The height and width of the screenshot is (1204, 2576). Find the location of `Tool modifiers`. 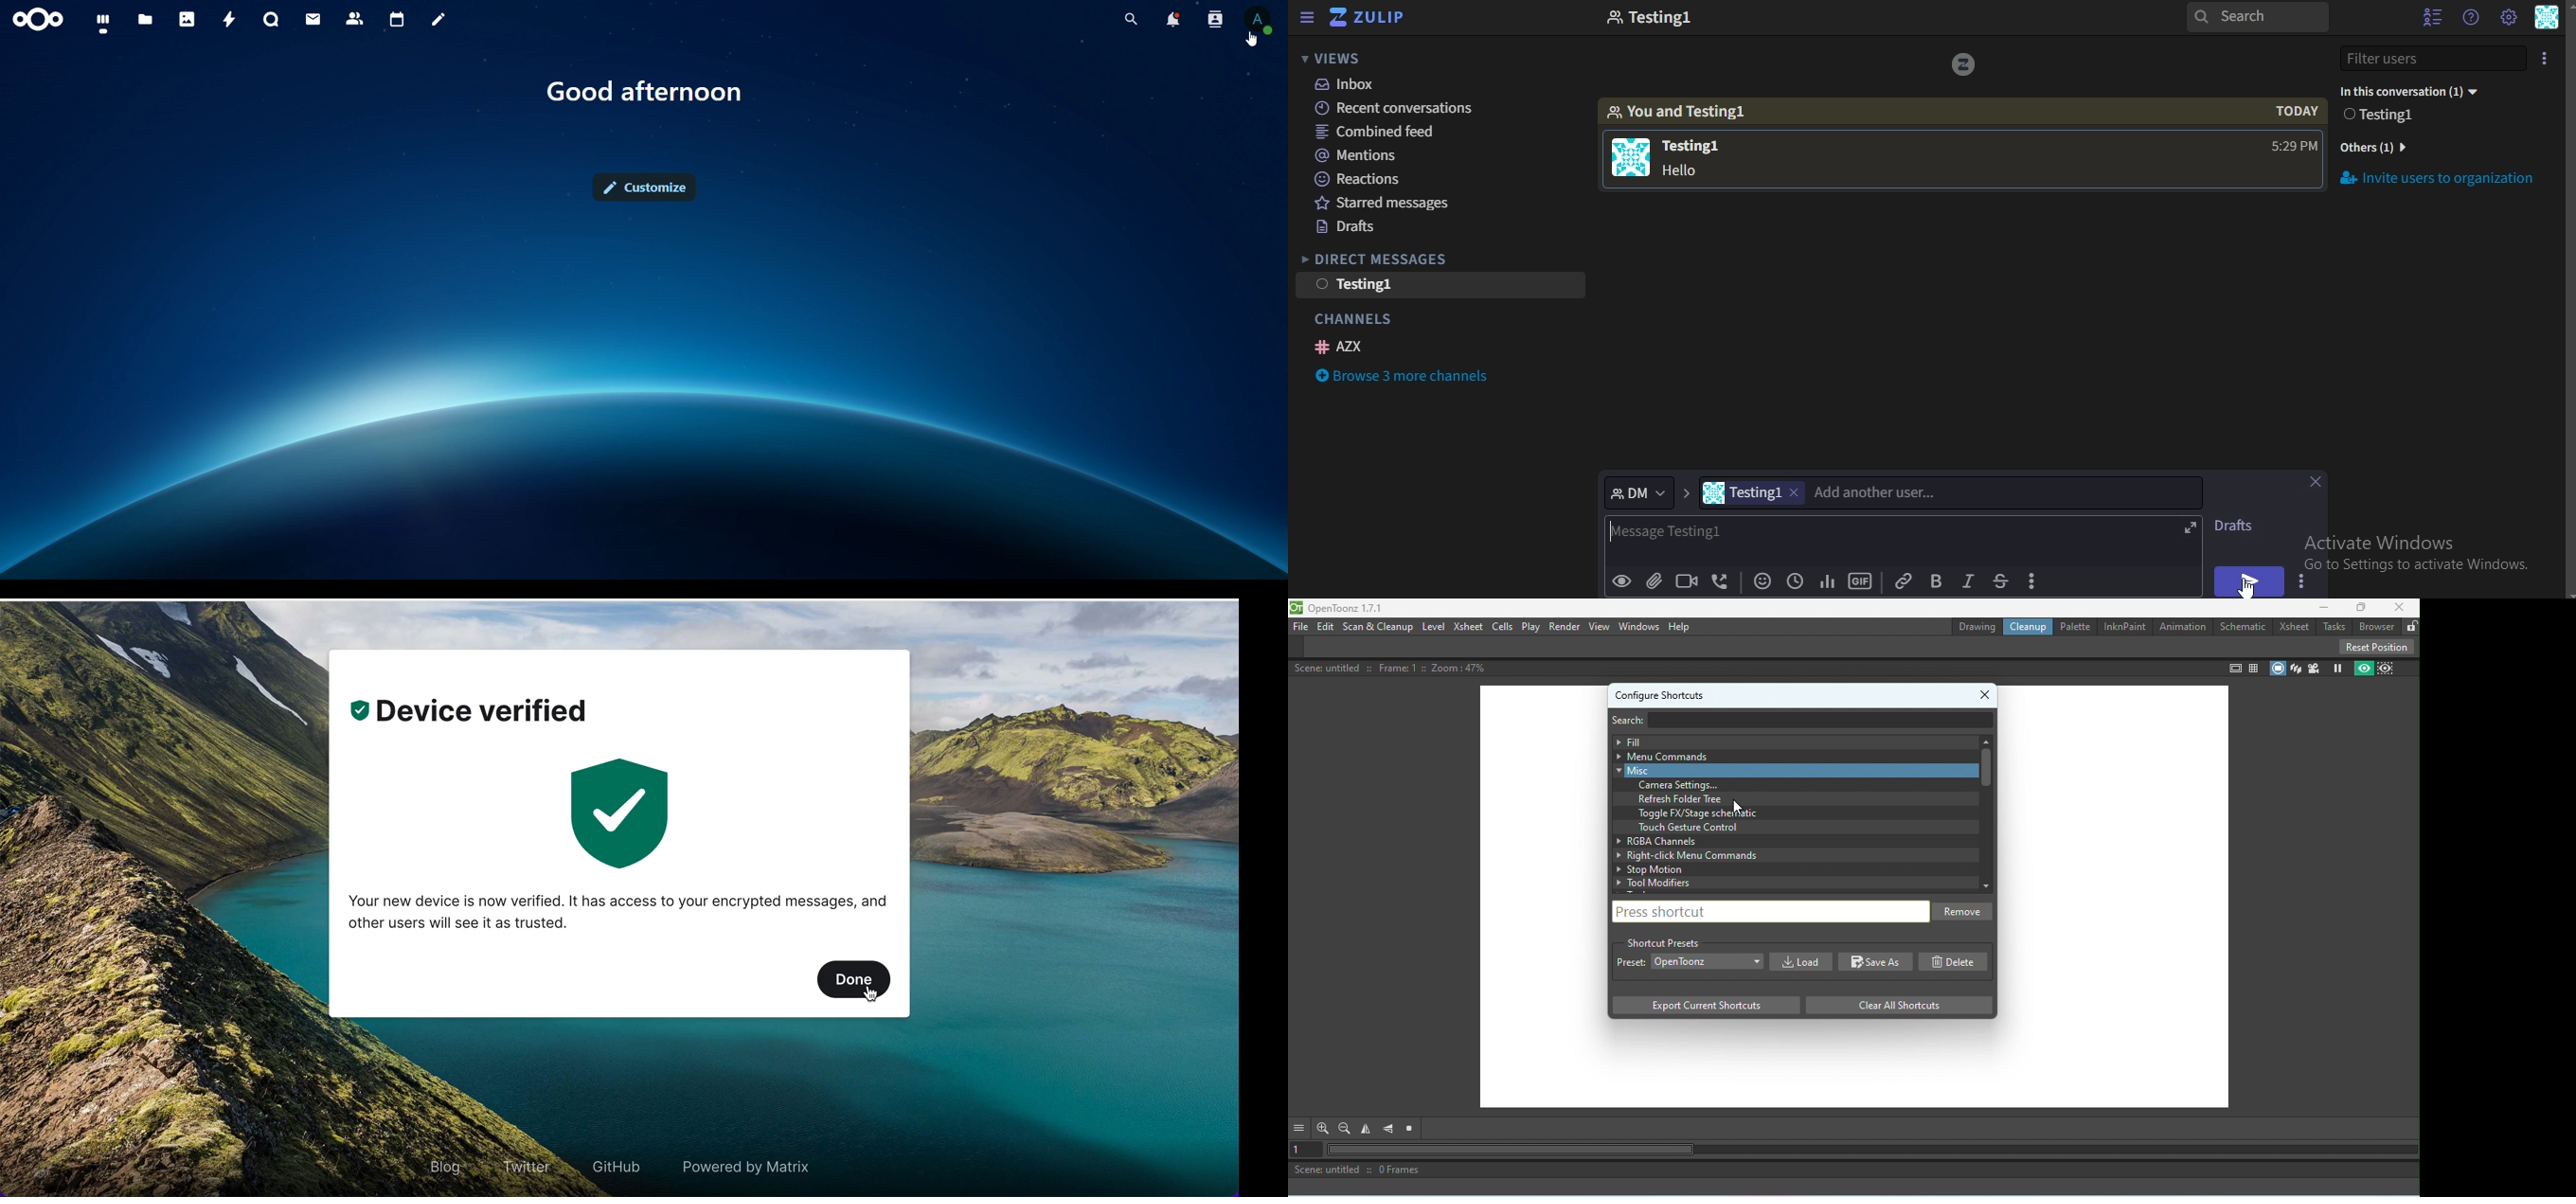

Tool modifiers is located at coordinates (1795, 882).